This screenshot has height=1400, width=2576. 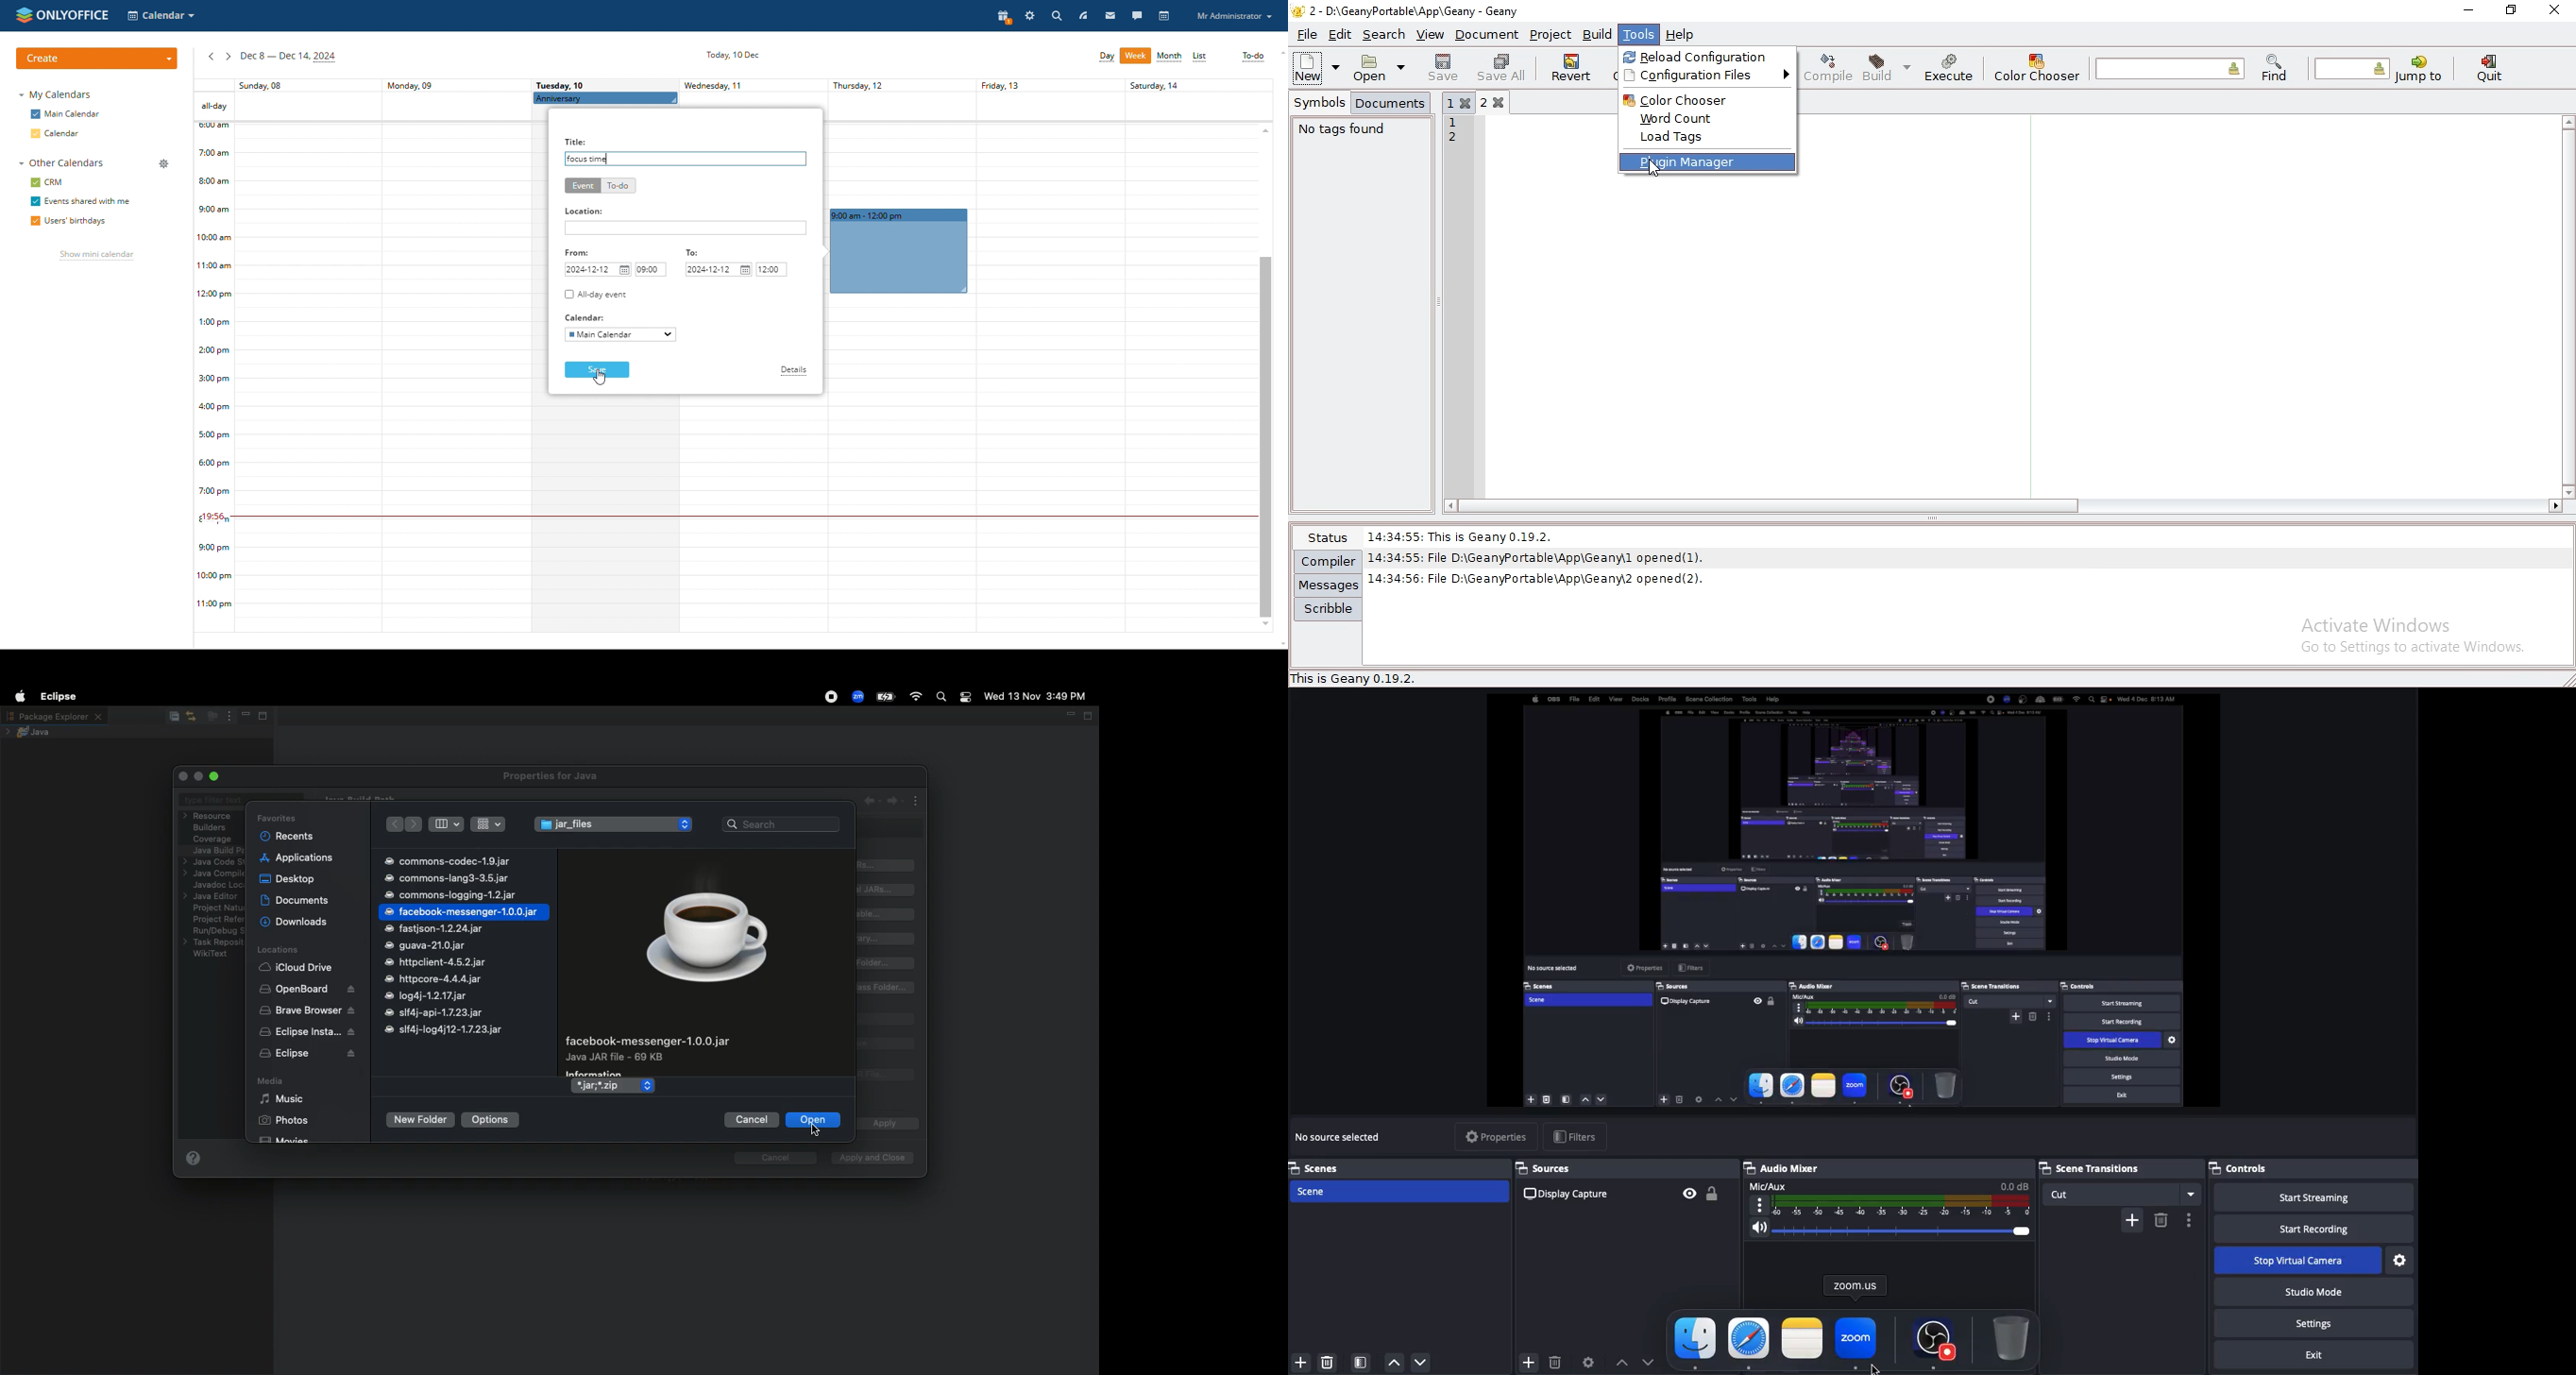 What do you see at coordinates (296, 900) in the screenshot?
I see `Documents` at bounding box center [296, 900].